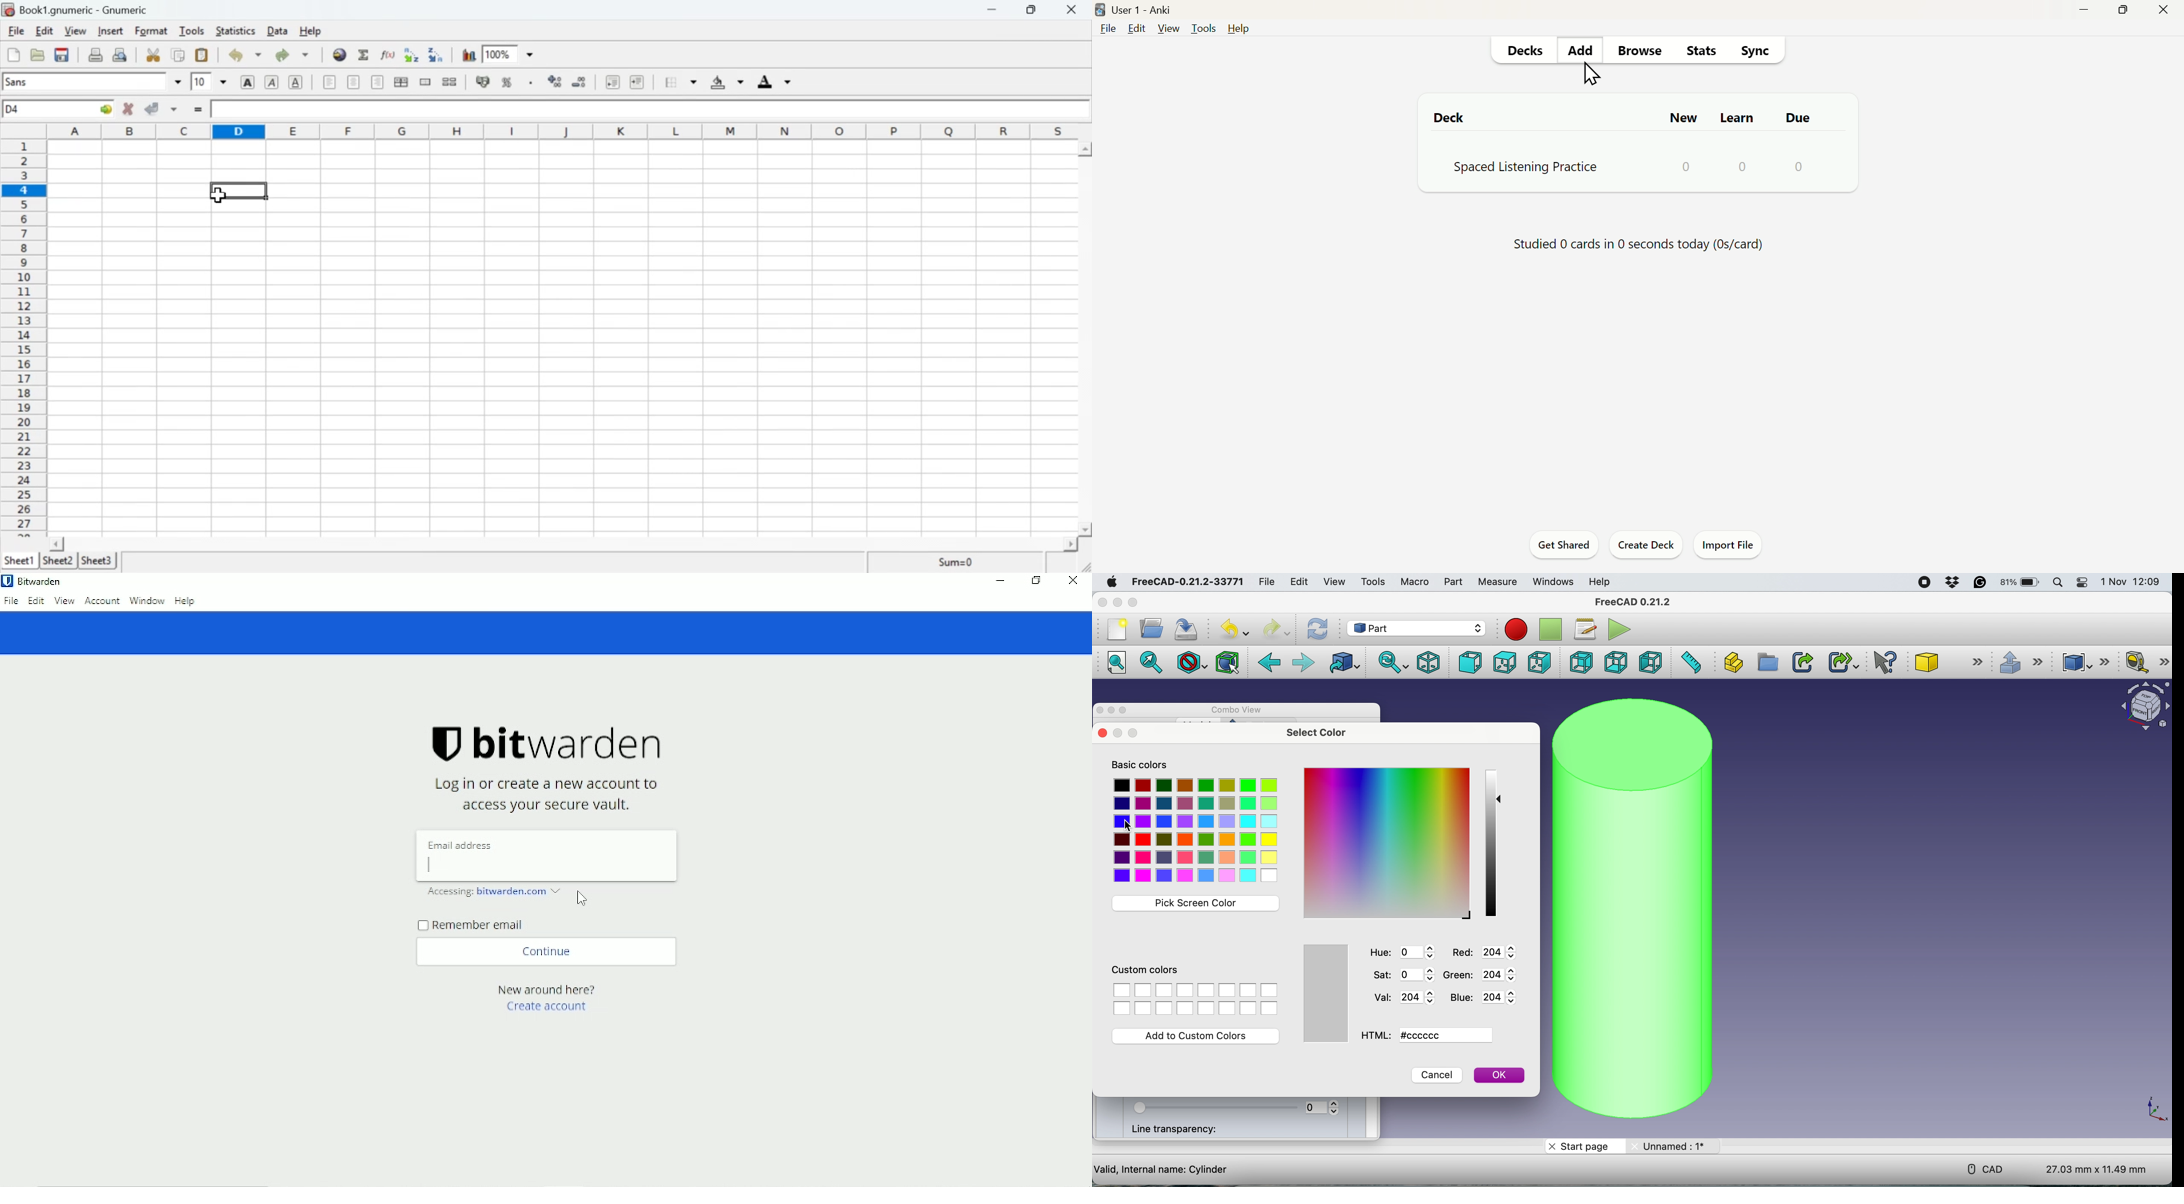 The height and width of the screenshot is (1204, 2184). Describe the element at coordinates (1322, 733) in the screenshot. I see `select color` at that location.